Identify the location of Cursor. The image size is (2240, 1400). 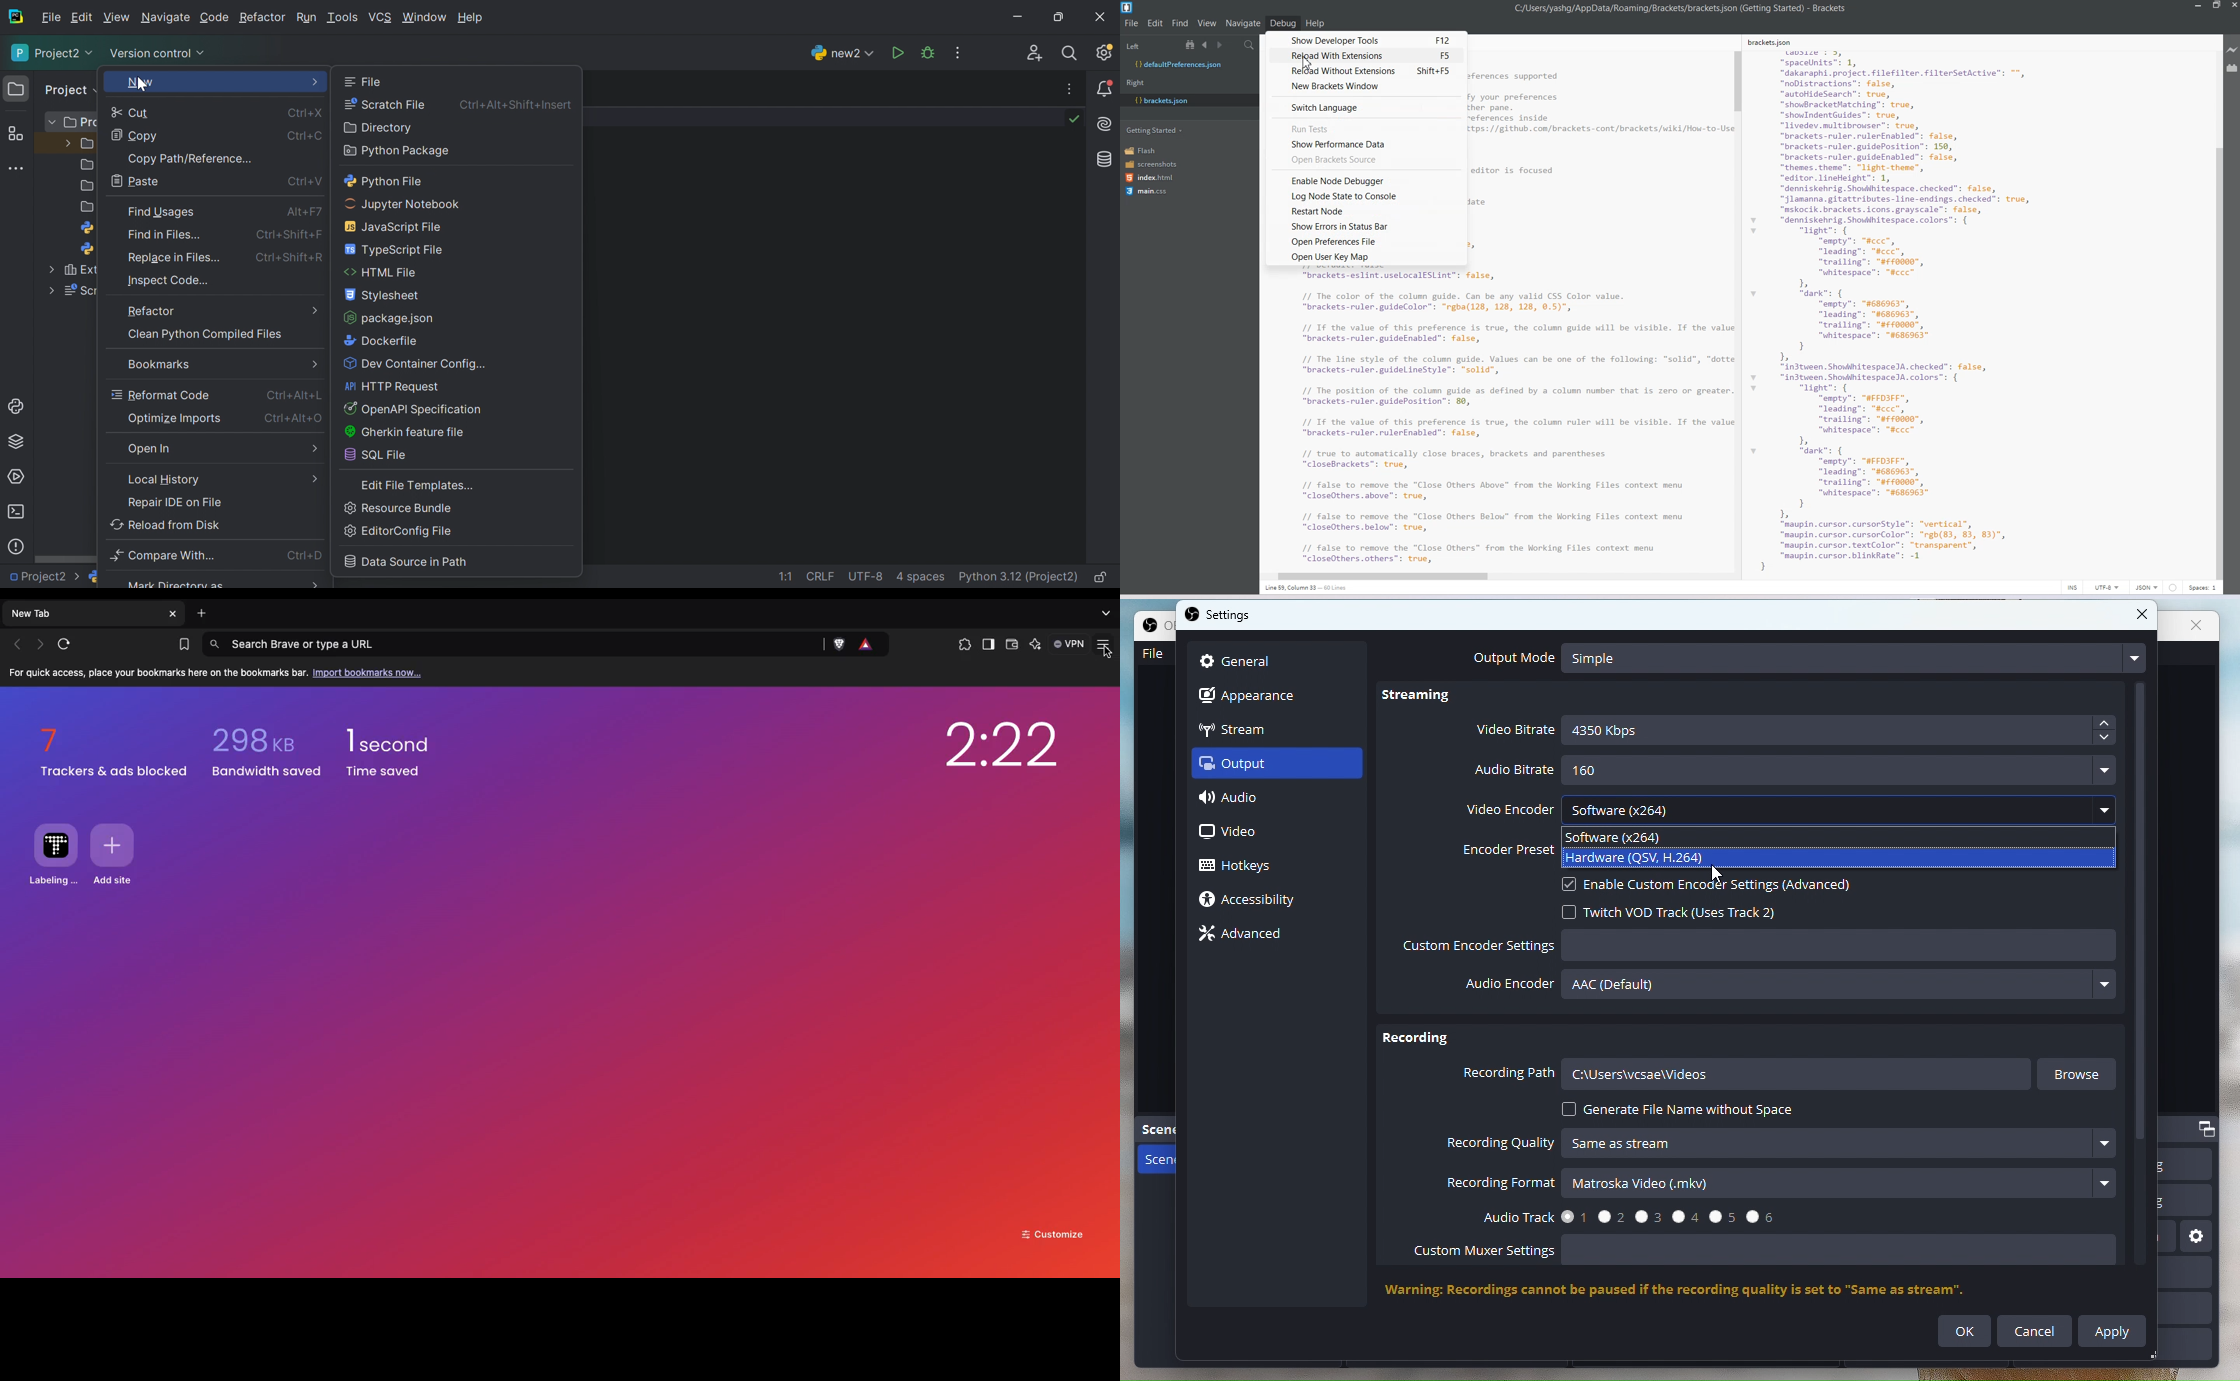
(1312, 62).